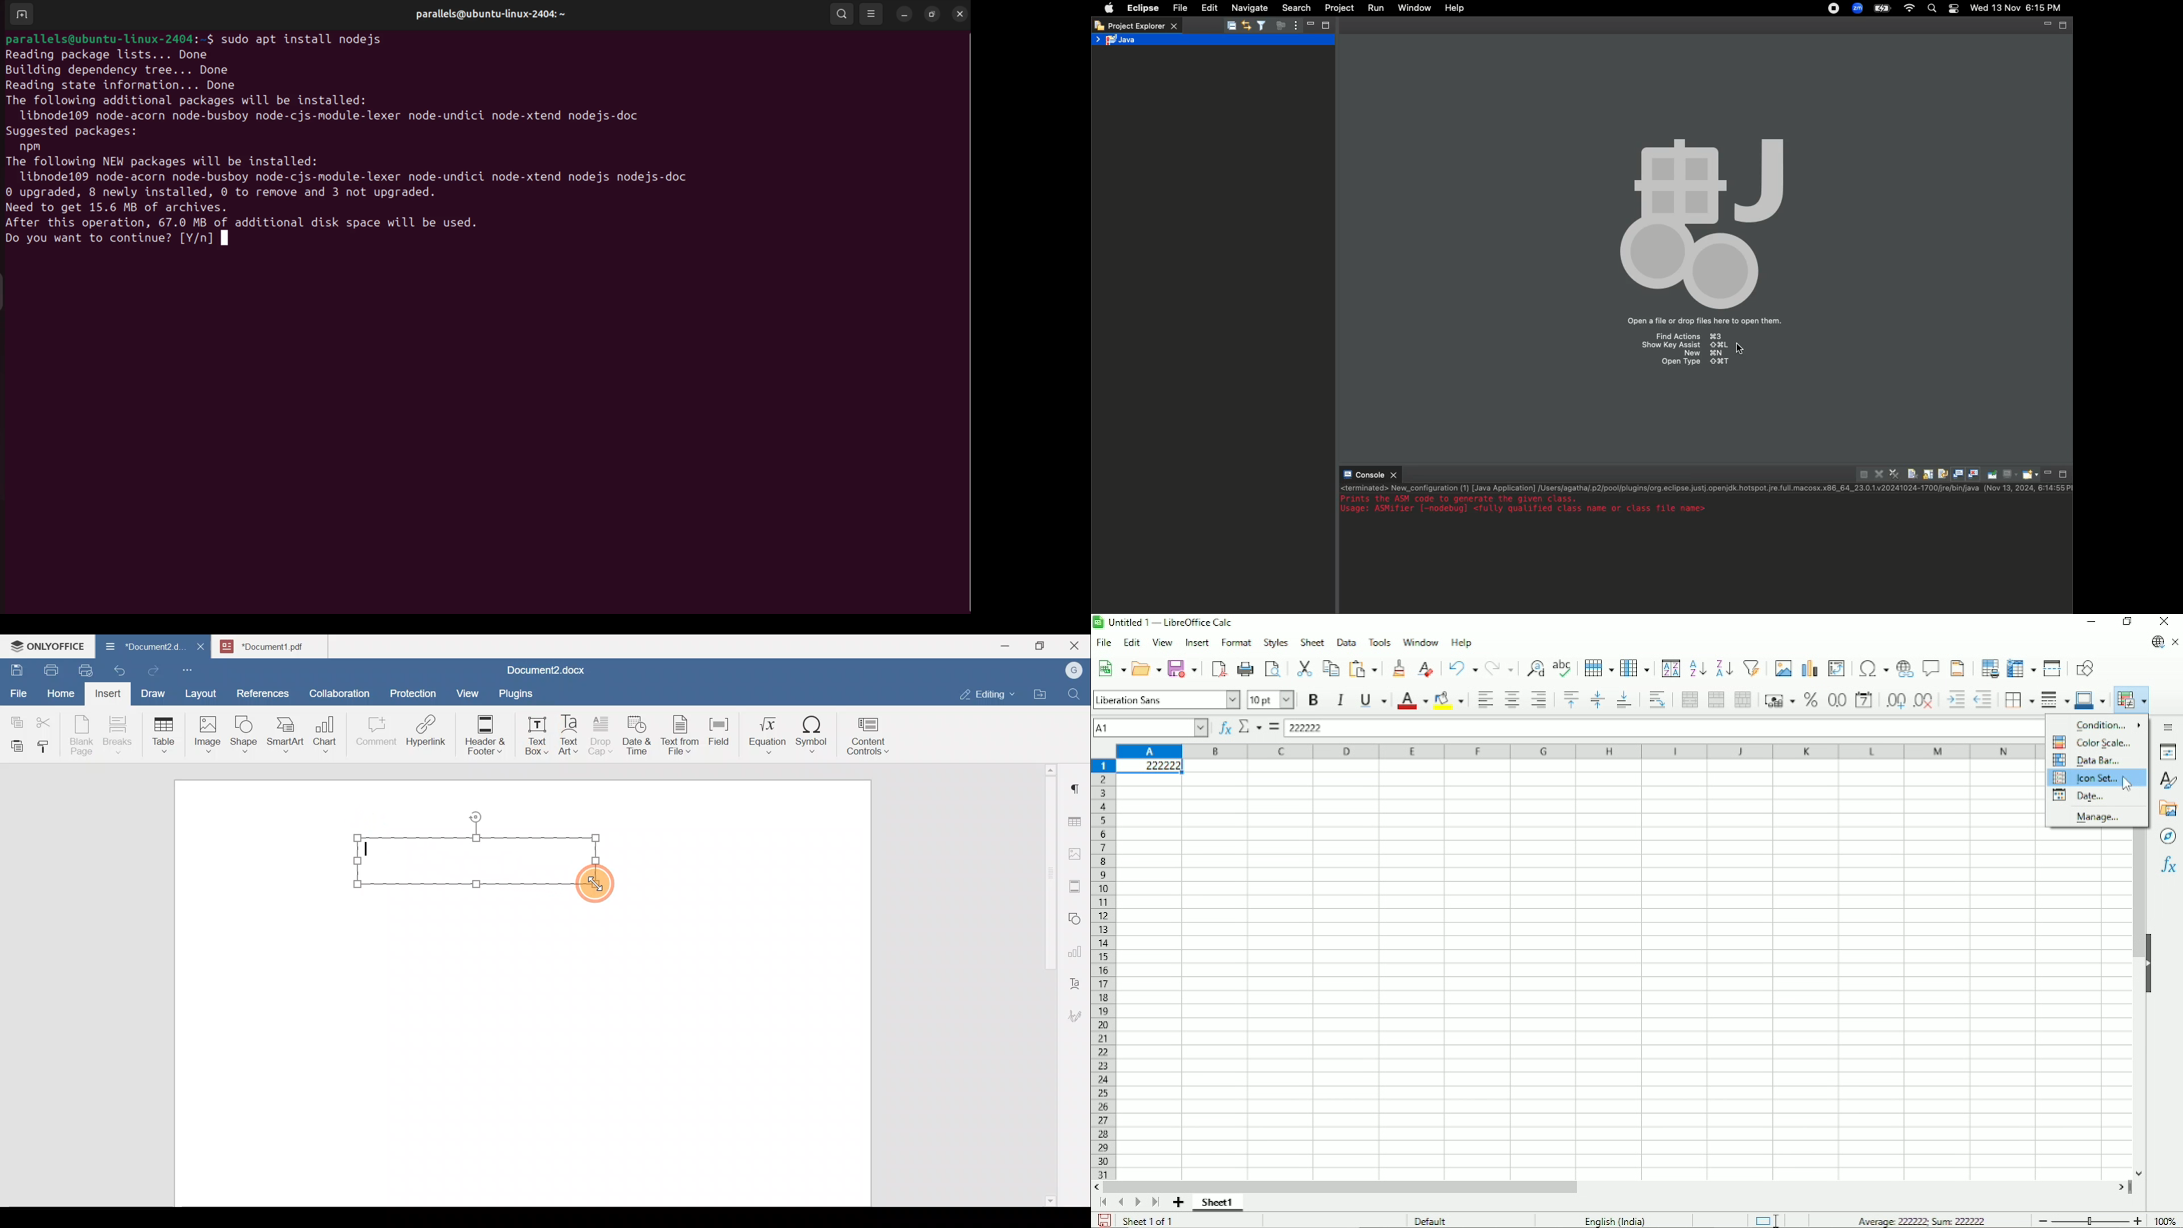 The image size is (2184, 1232). Describe the element at coordinates (2126, 784) in the screenshot. I see `cursor` at that location.